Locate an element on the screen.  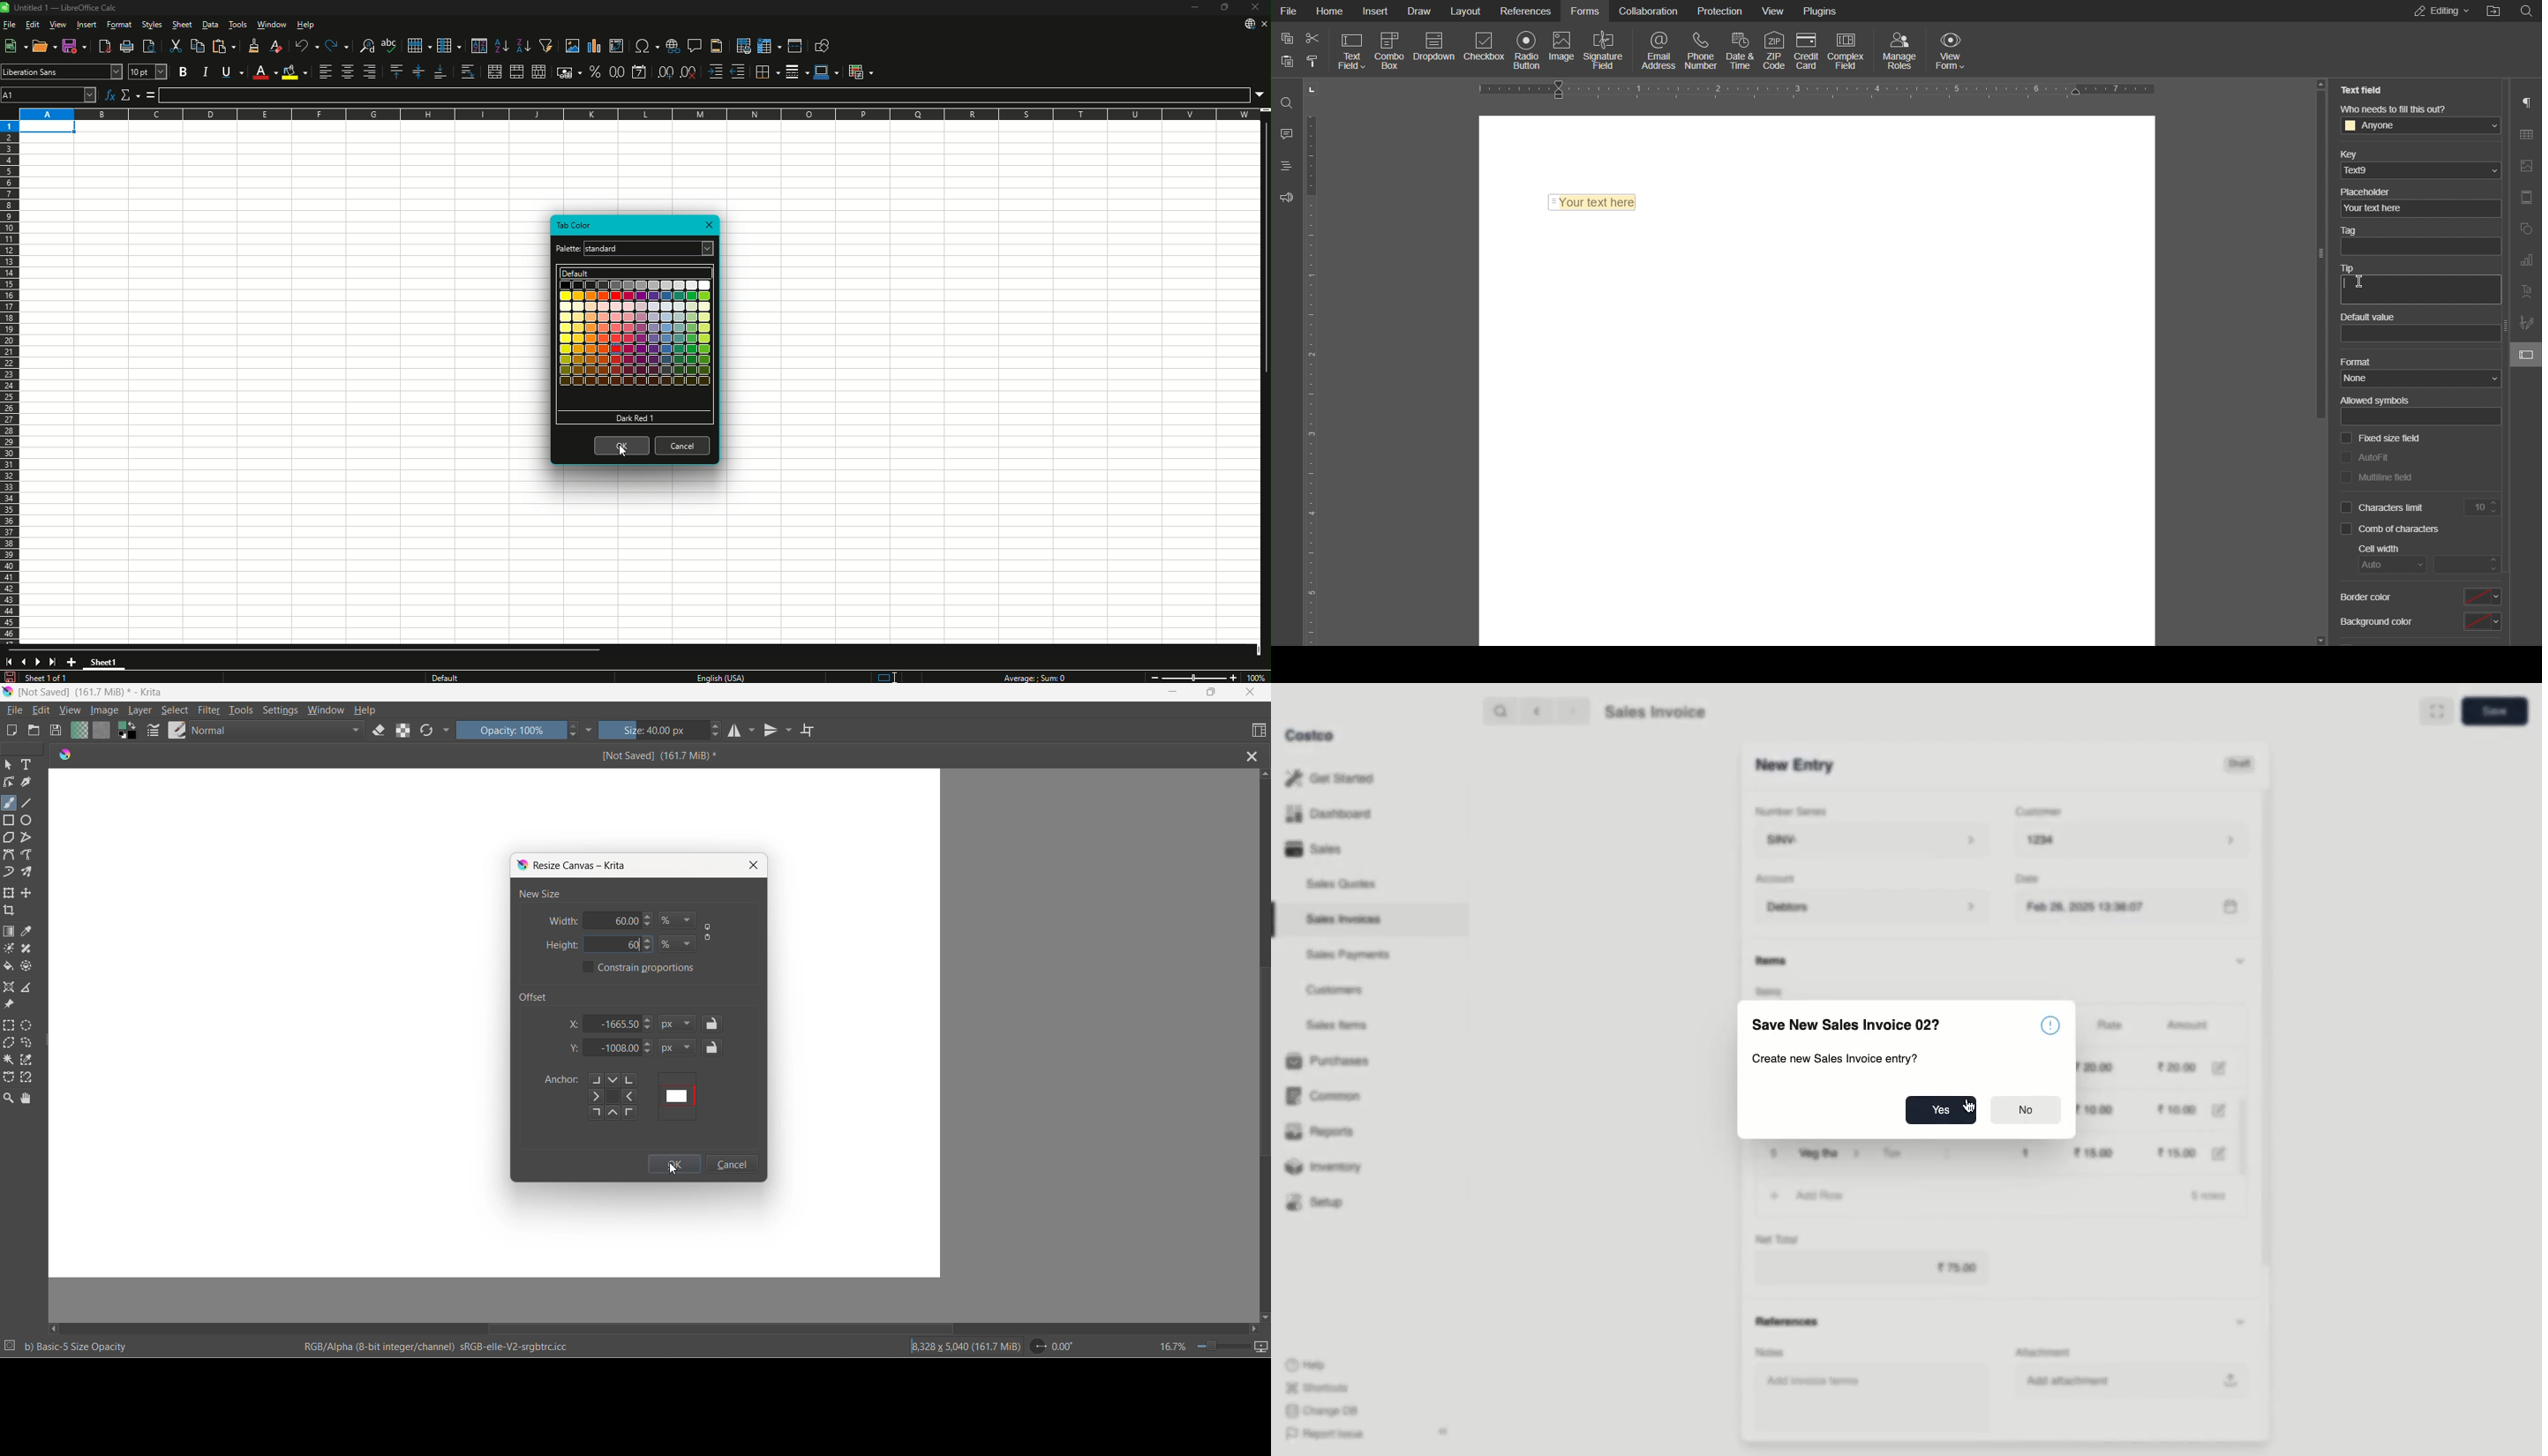
Insert is located at coordinates (1374, 10).